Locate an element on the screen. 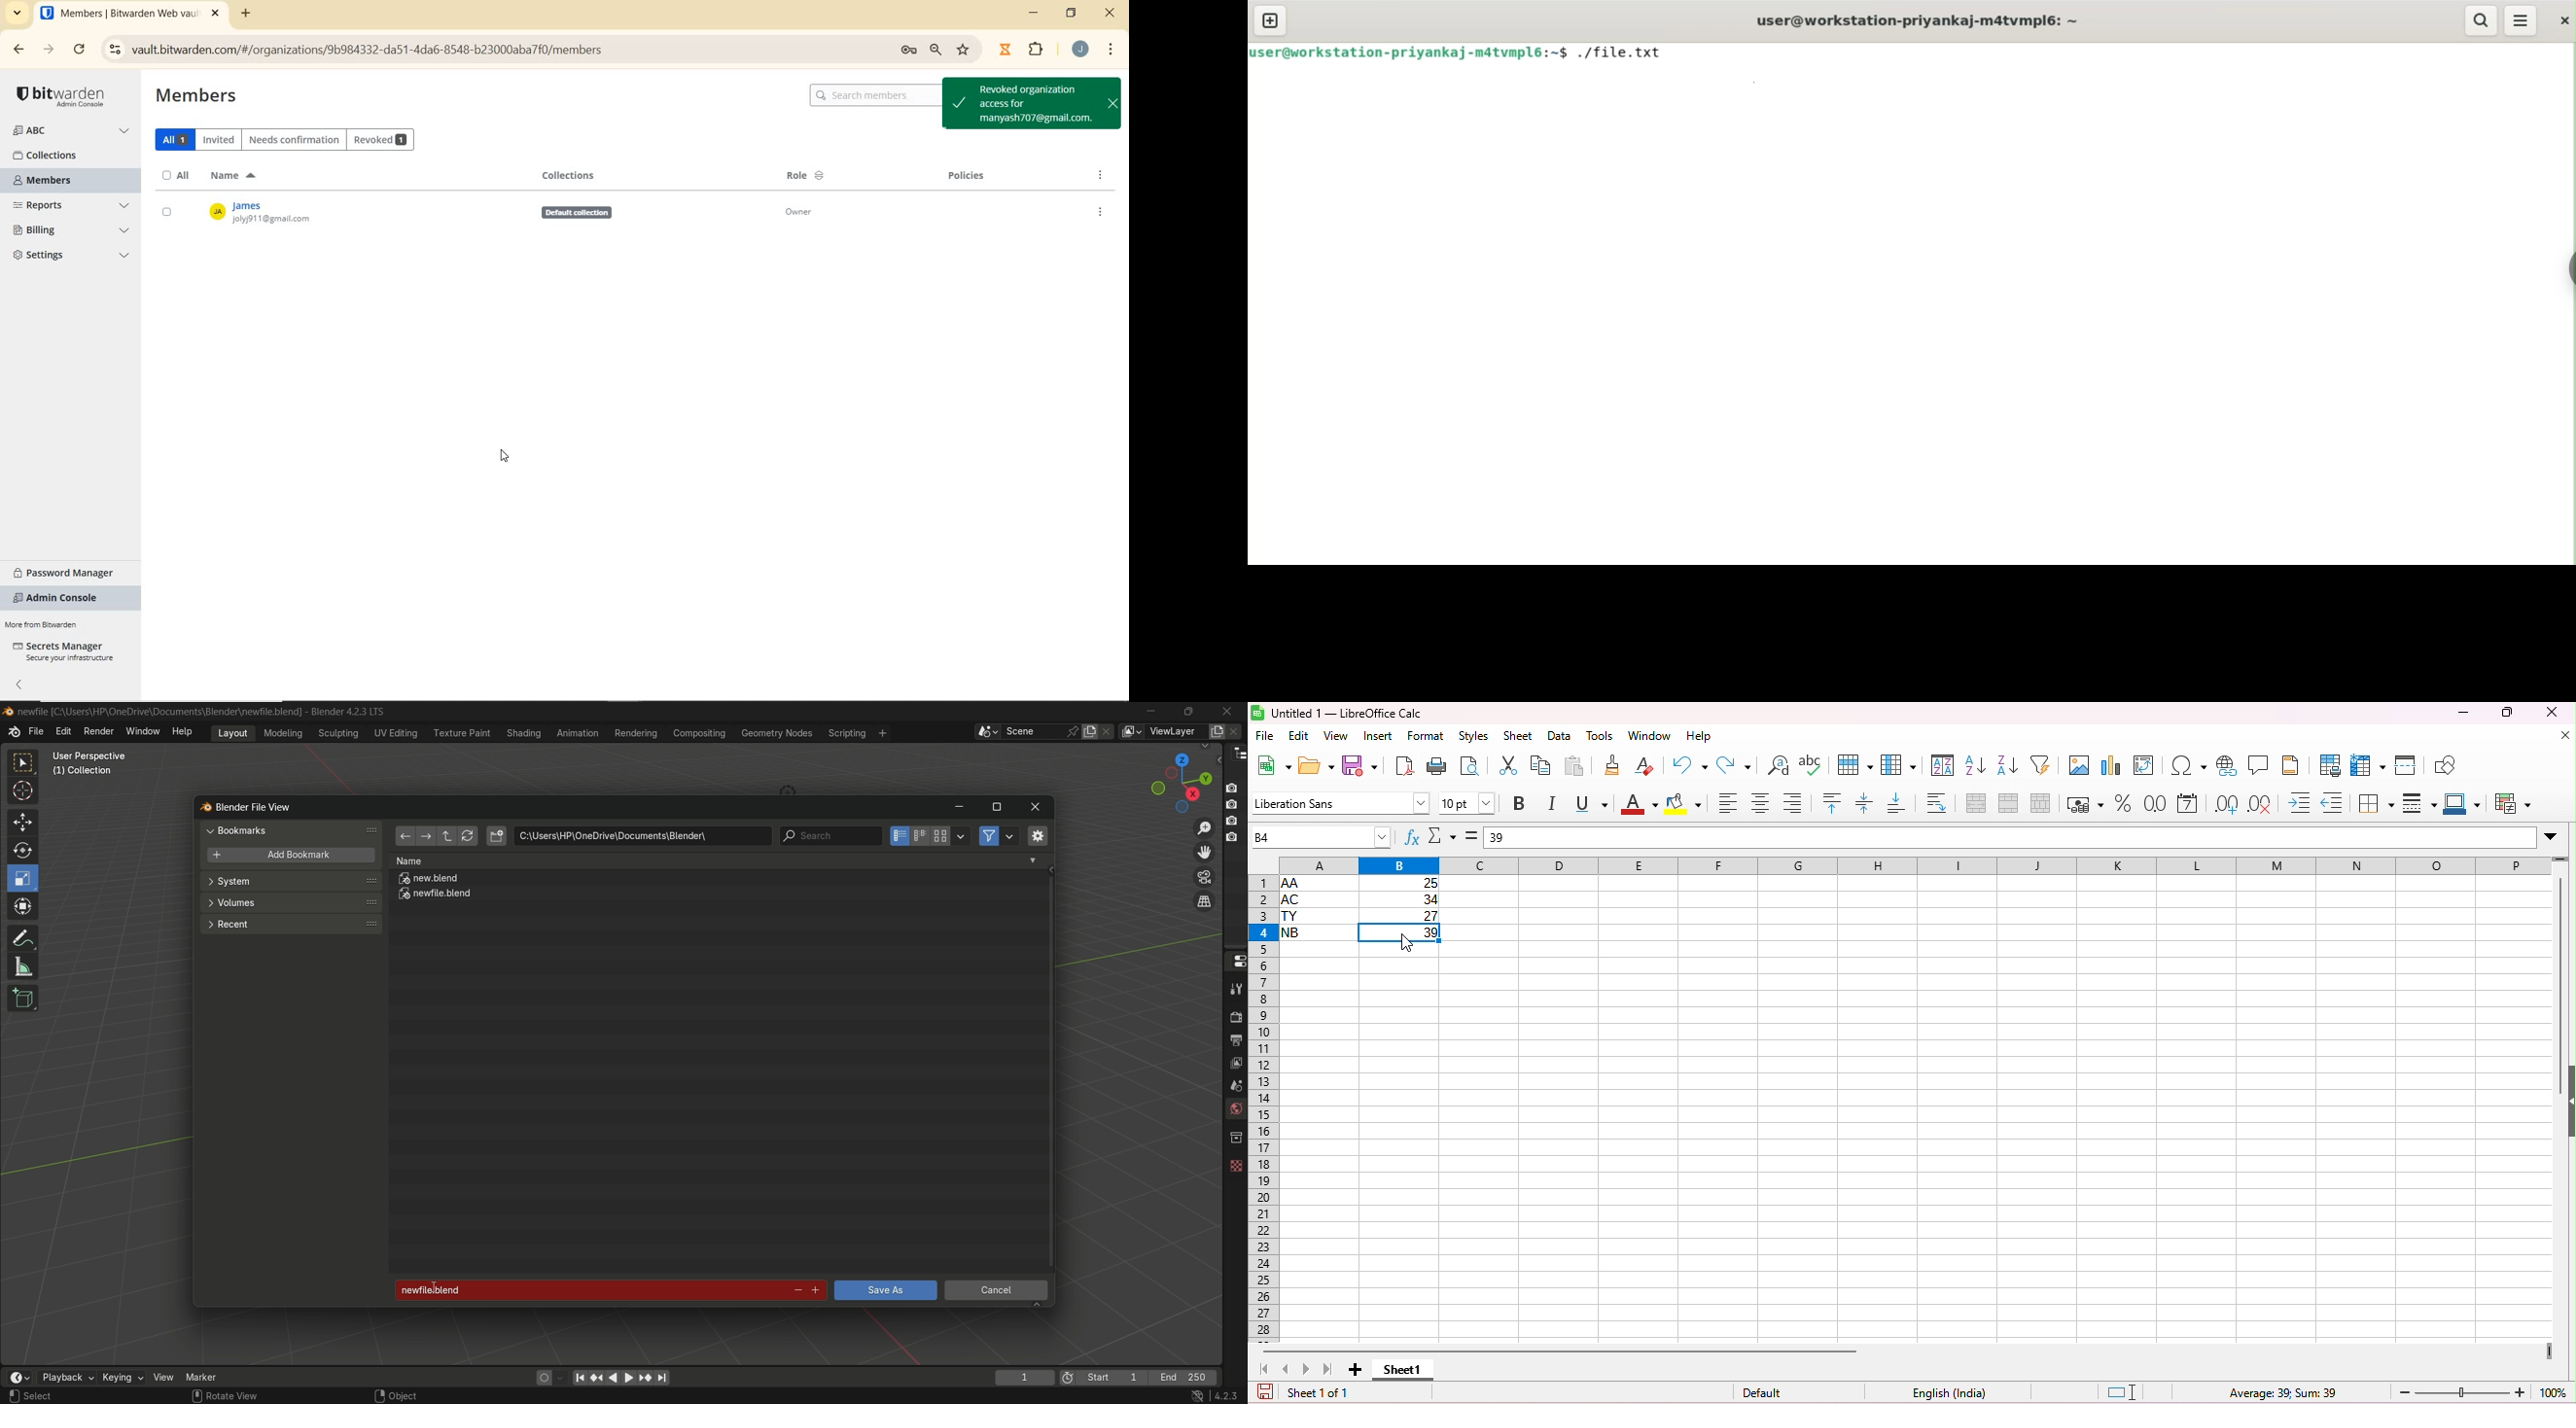 This screenshot has height=1428, width=2576. CURSOR is located at coordinates (506, 455).